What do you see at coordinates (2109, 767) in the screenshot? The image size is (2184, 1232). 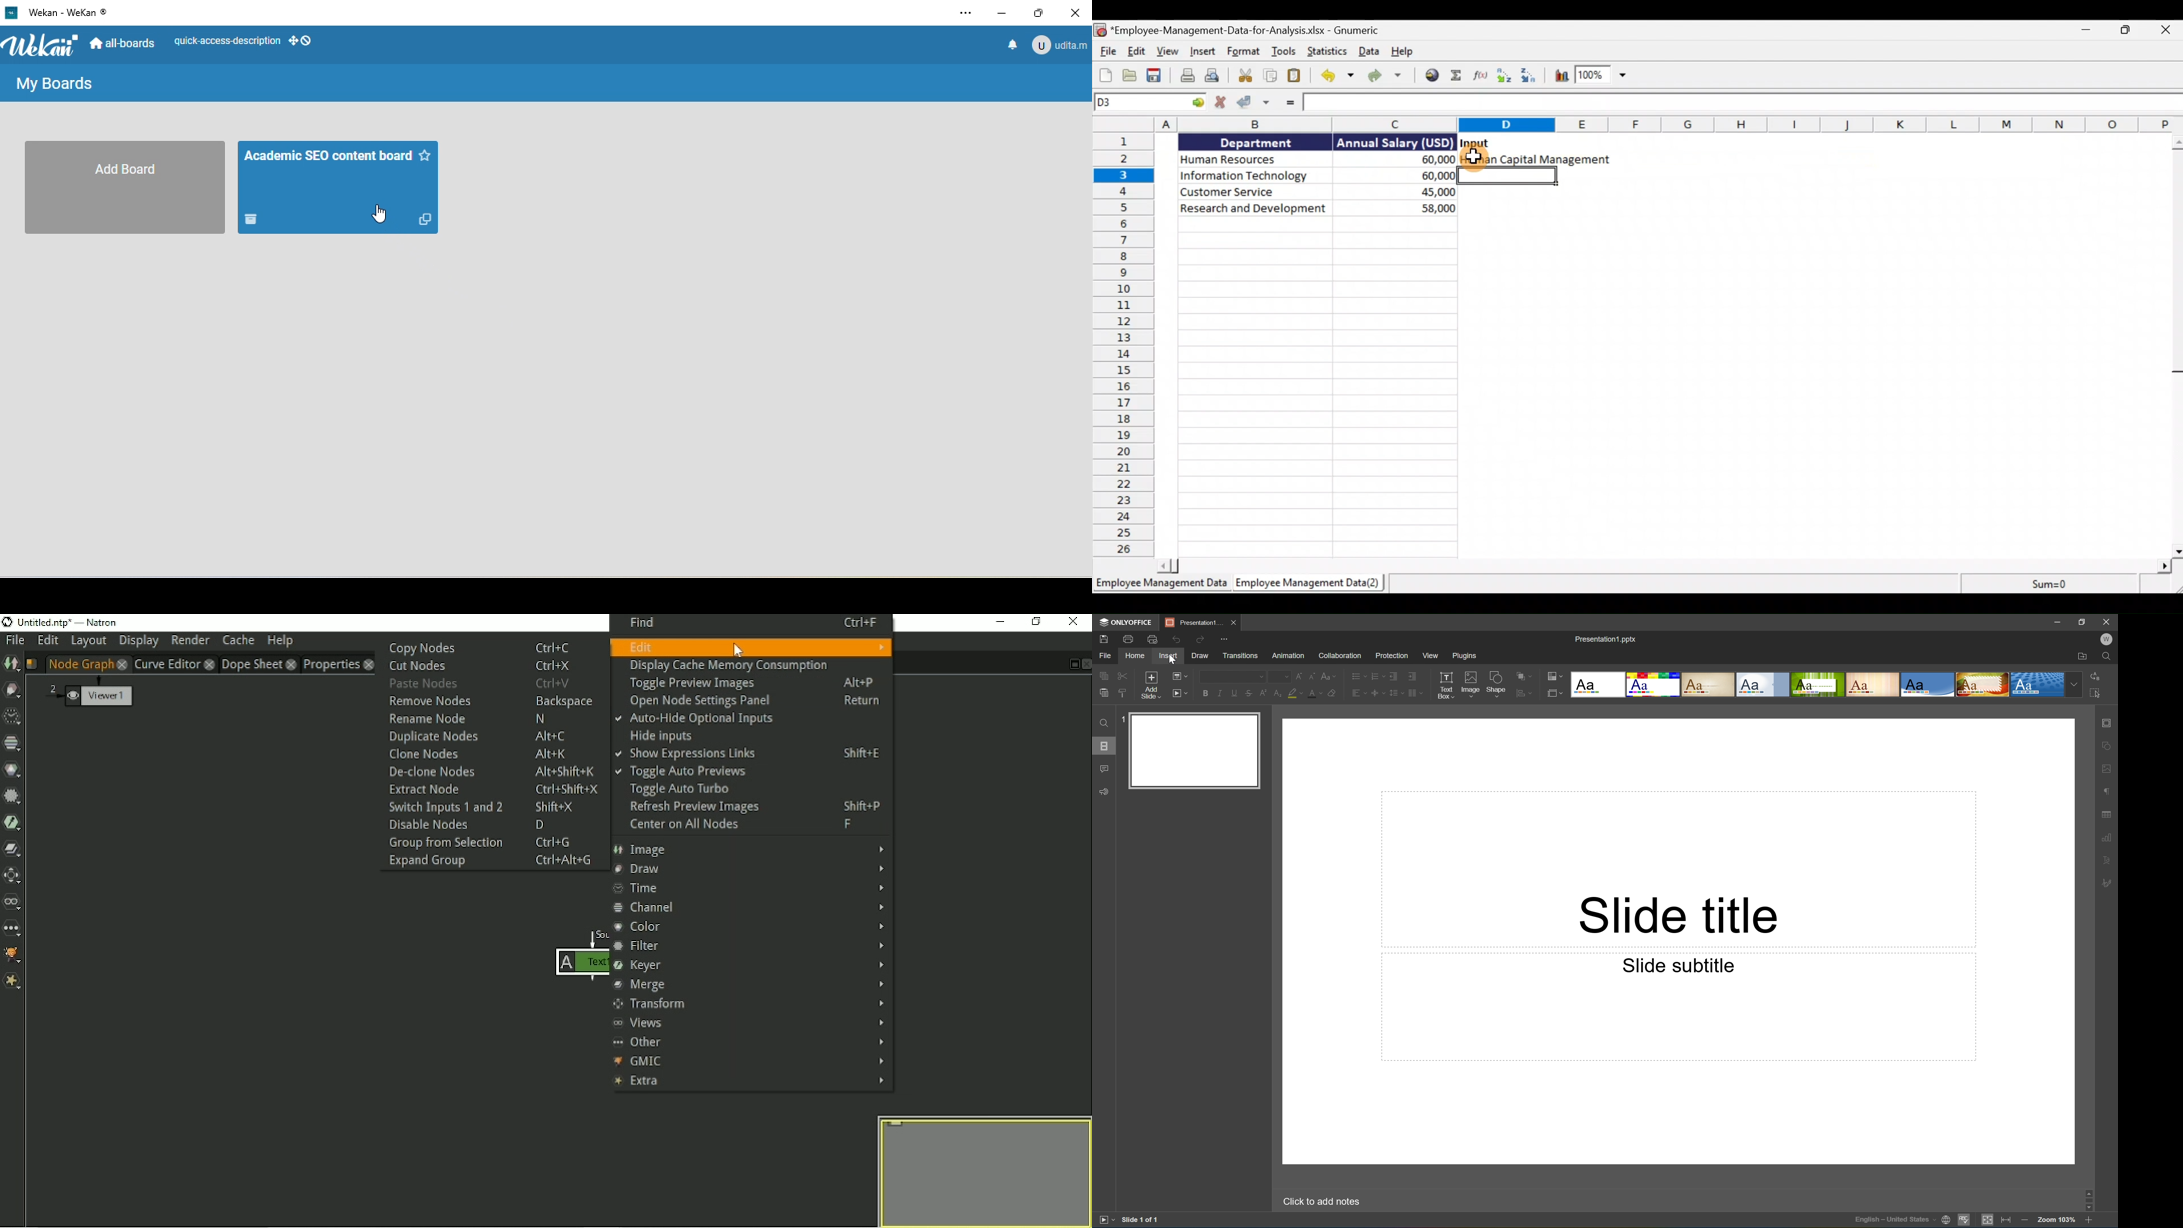 I see `Image settings` at bounding box center [2109, 767].